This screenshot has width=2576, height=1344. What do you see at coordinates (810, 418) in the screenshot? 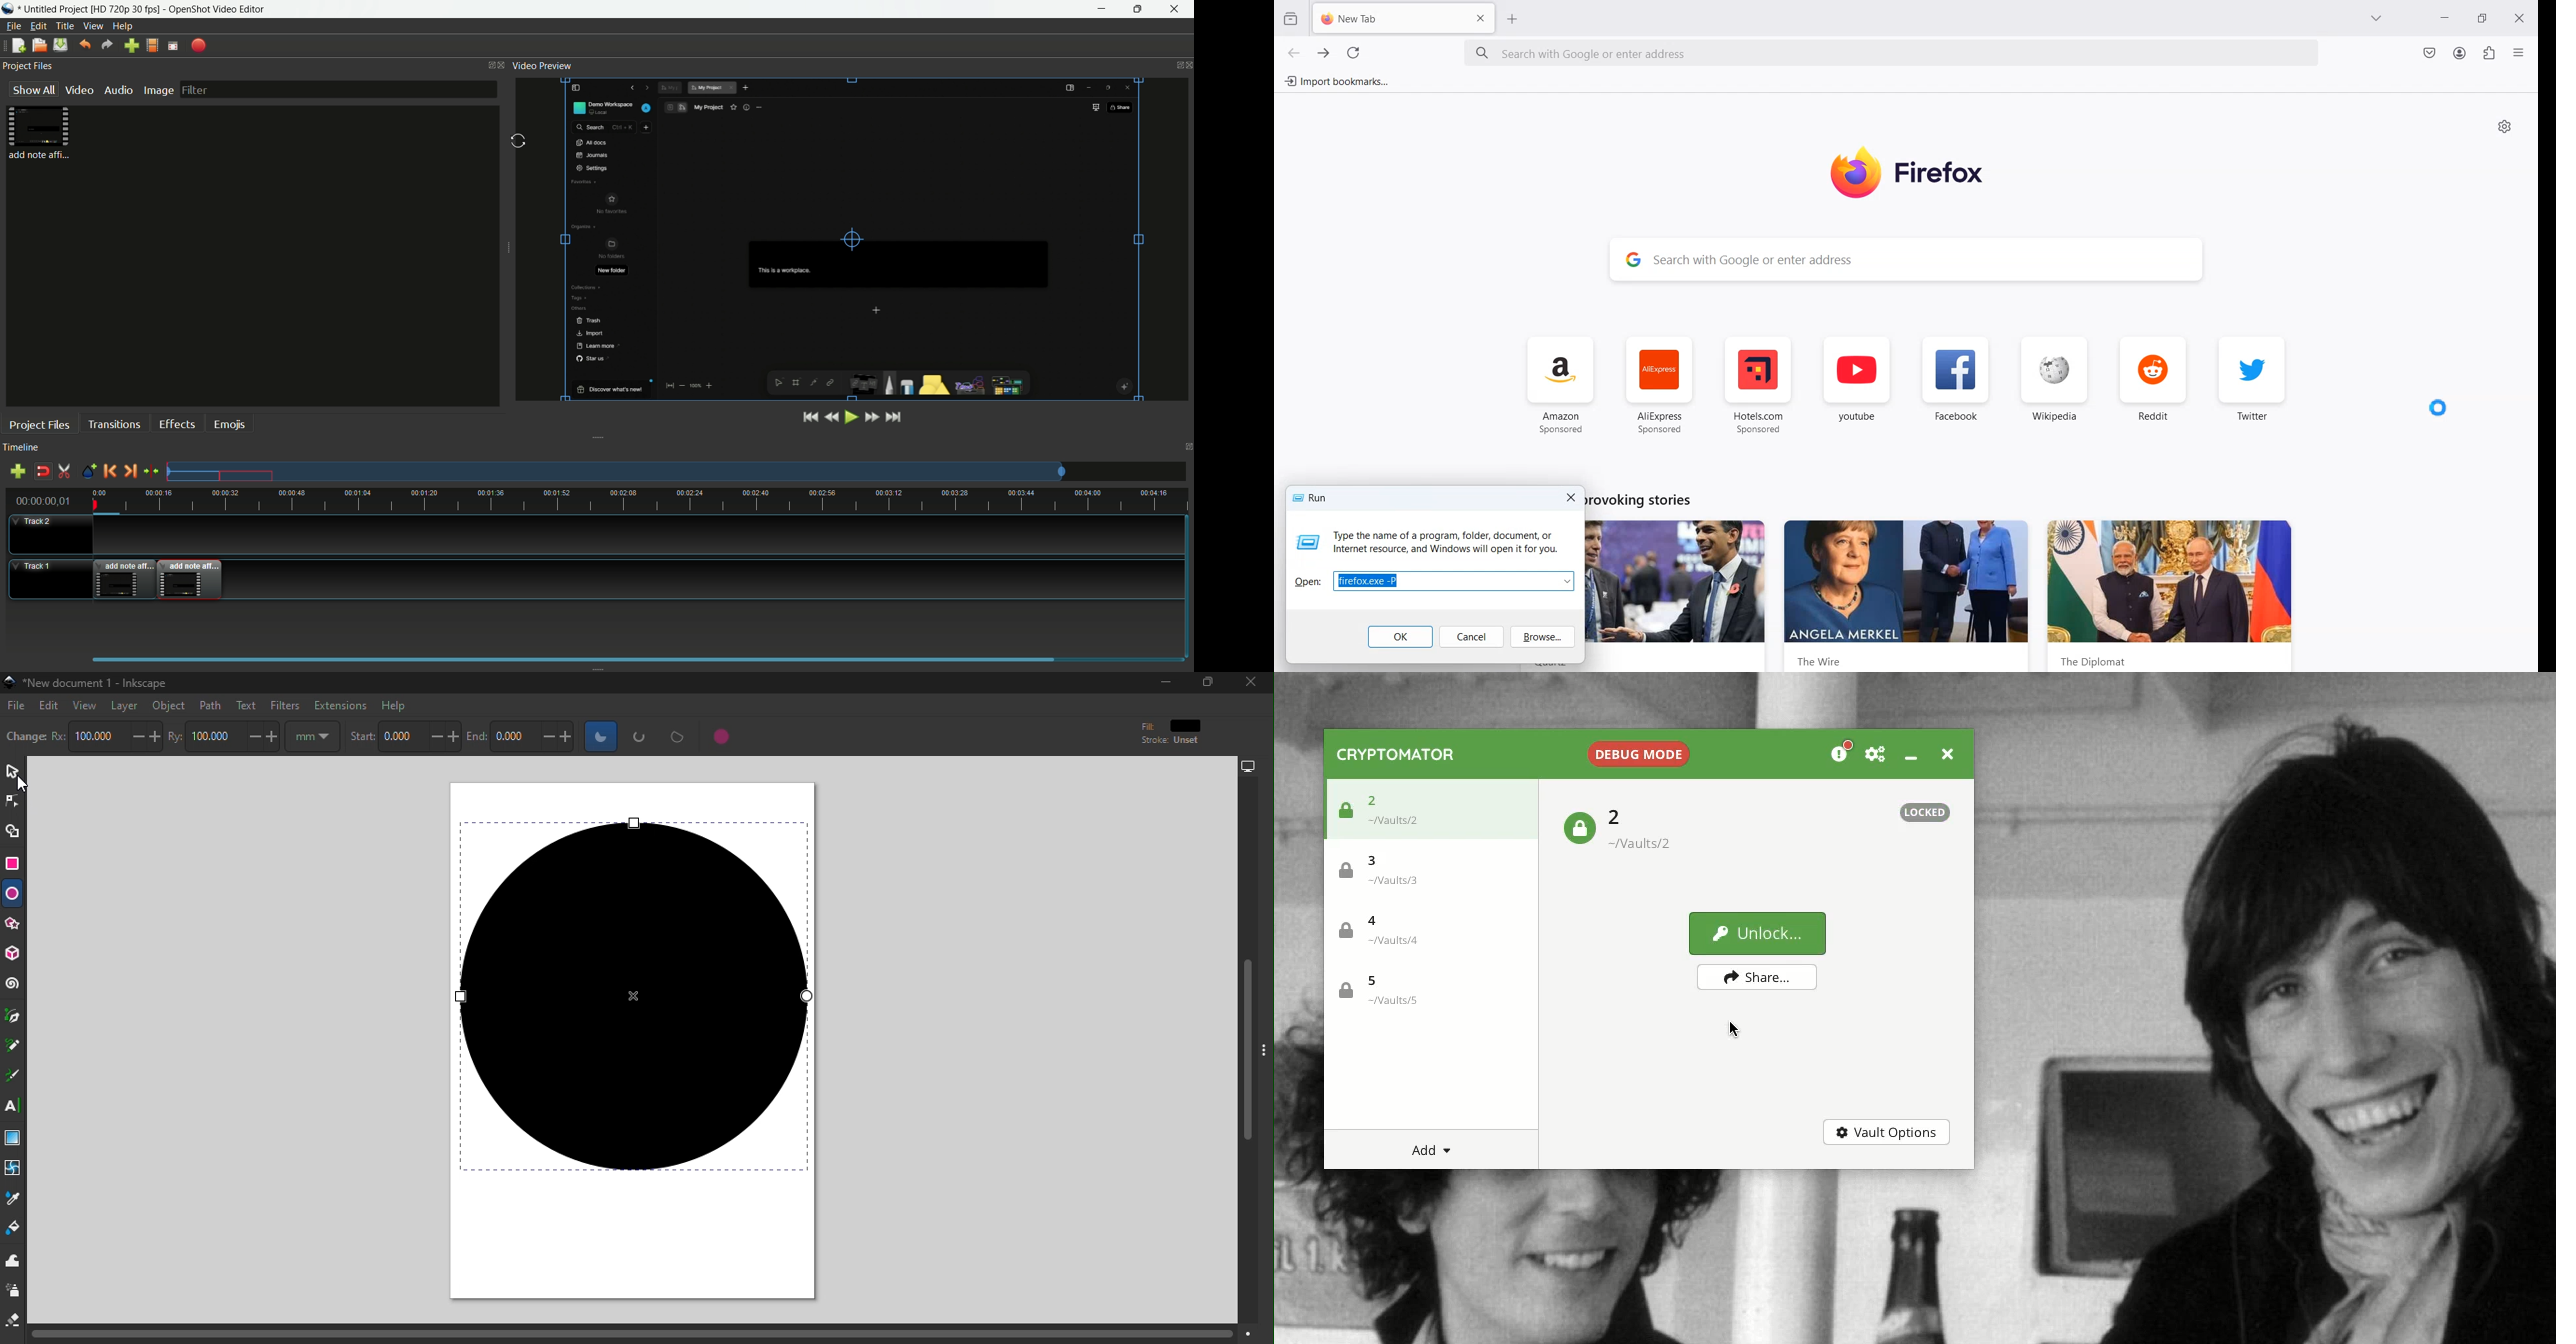
I see `jump to start` at bounding box center [810, 418].